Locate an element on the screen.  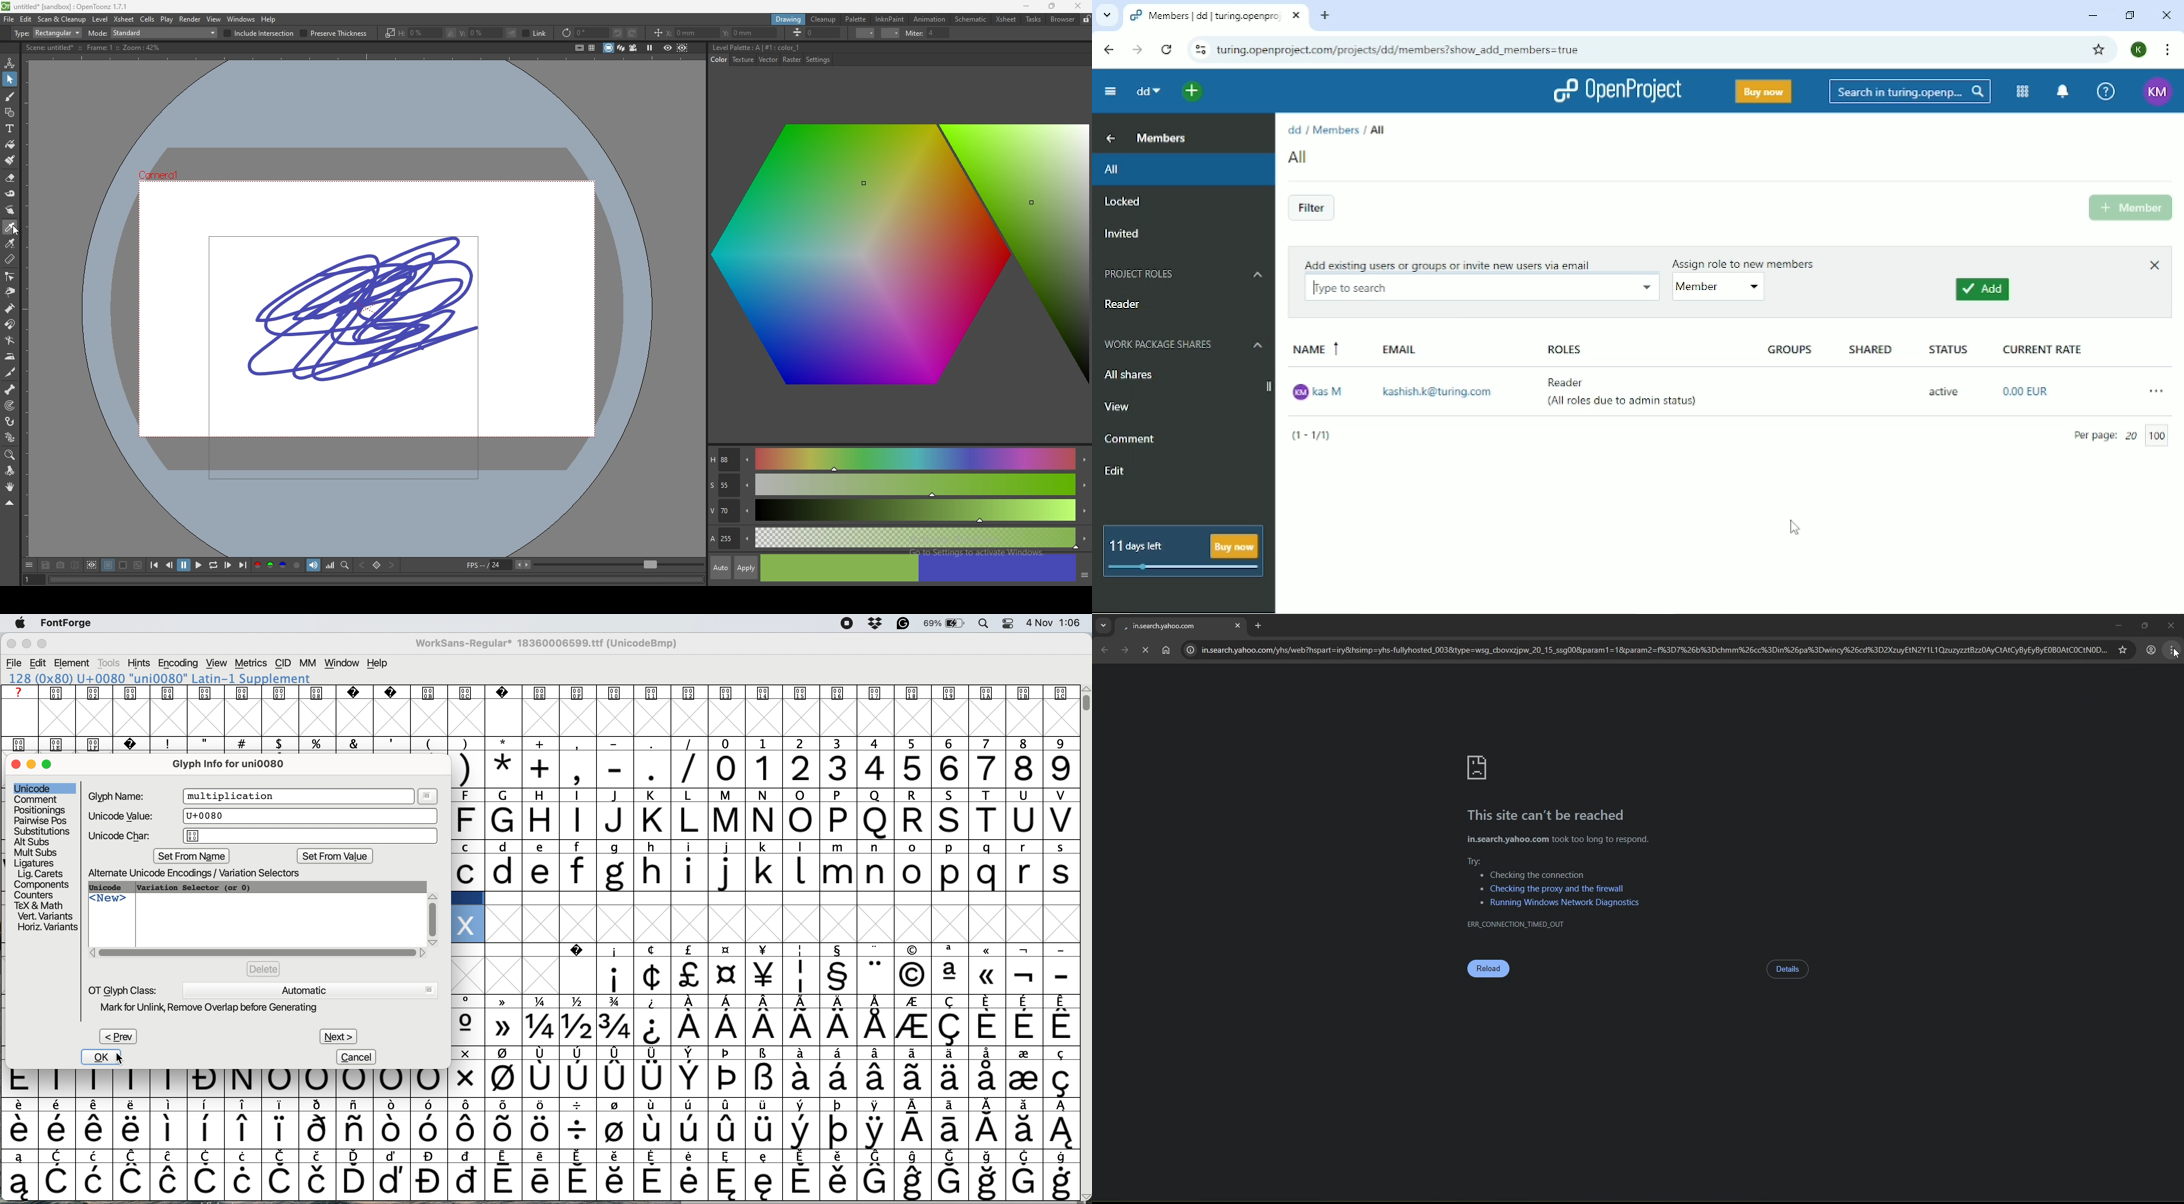
cells is located at coordinates (147, 19).